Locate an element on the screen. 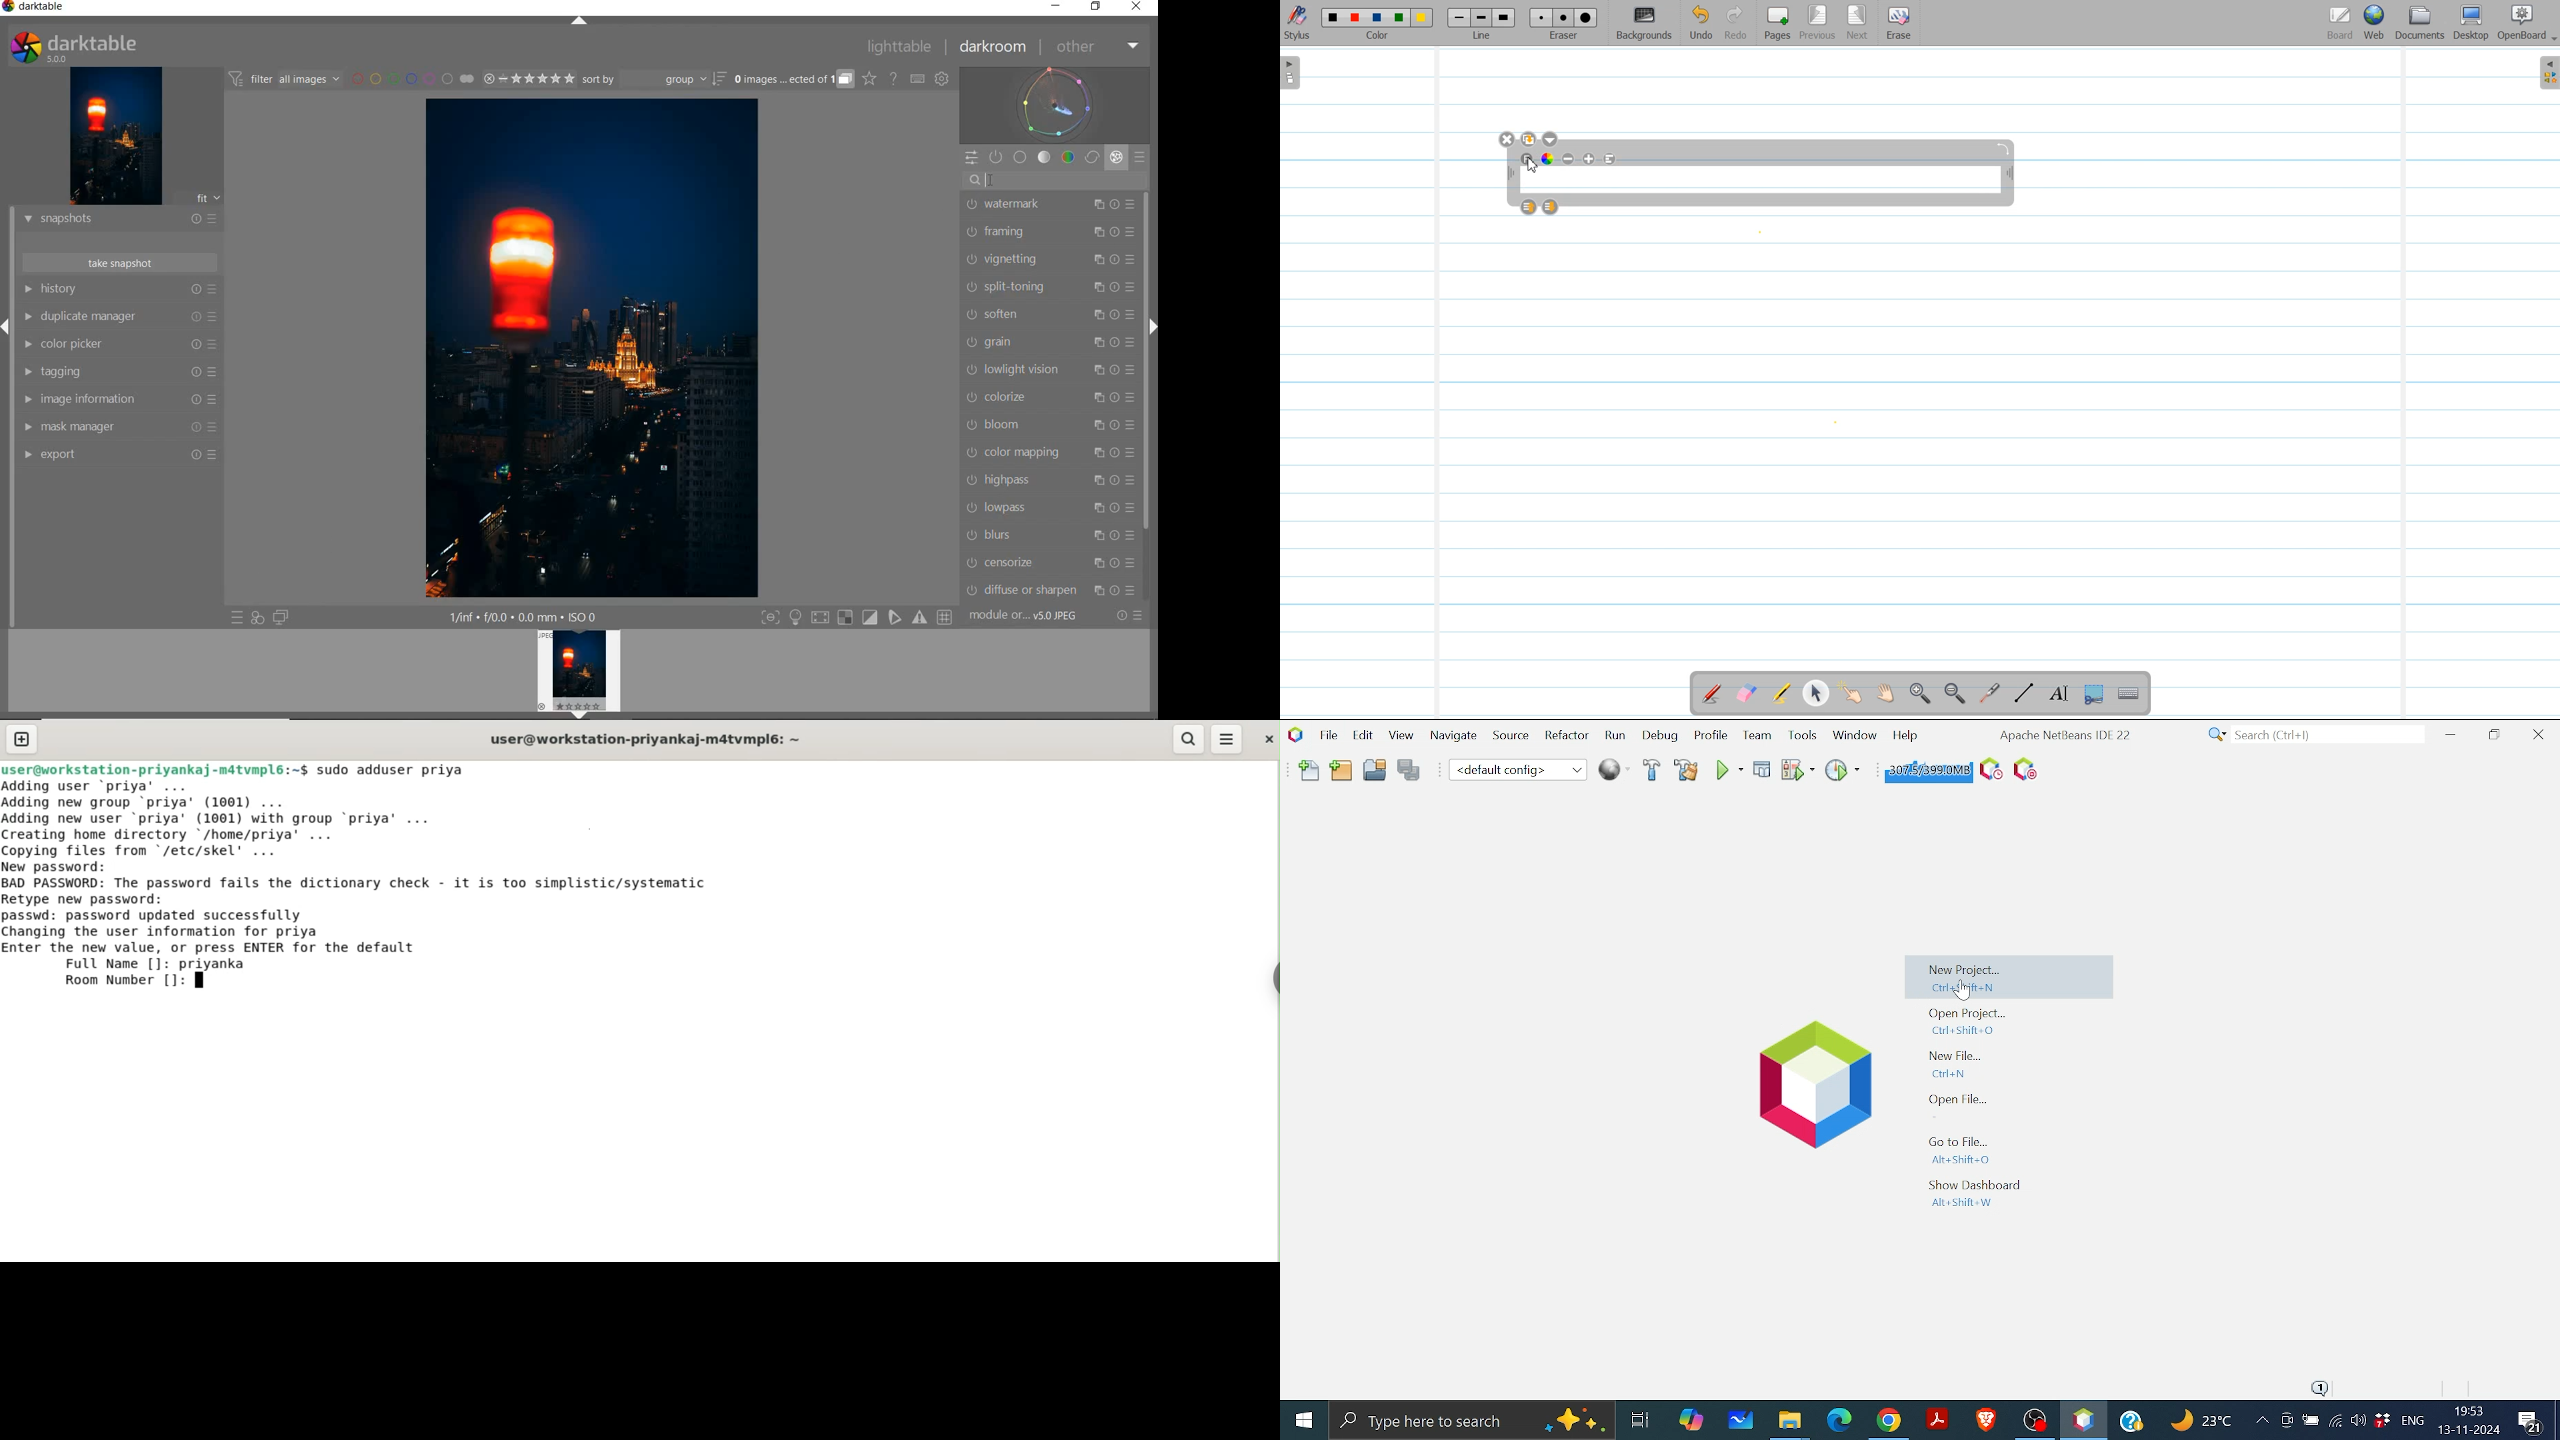 This screenshot has height=1456, width=2576. COLORIZE is located at coordinates (1010, 396).